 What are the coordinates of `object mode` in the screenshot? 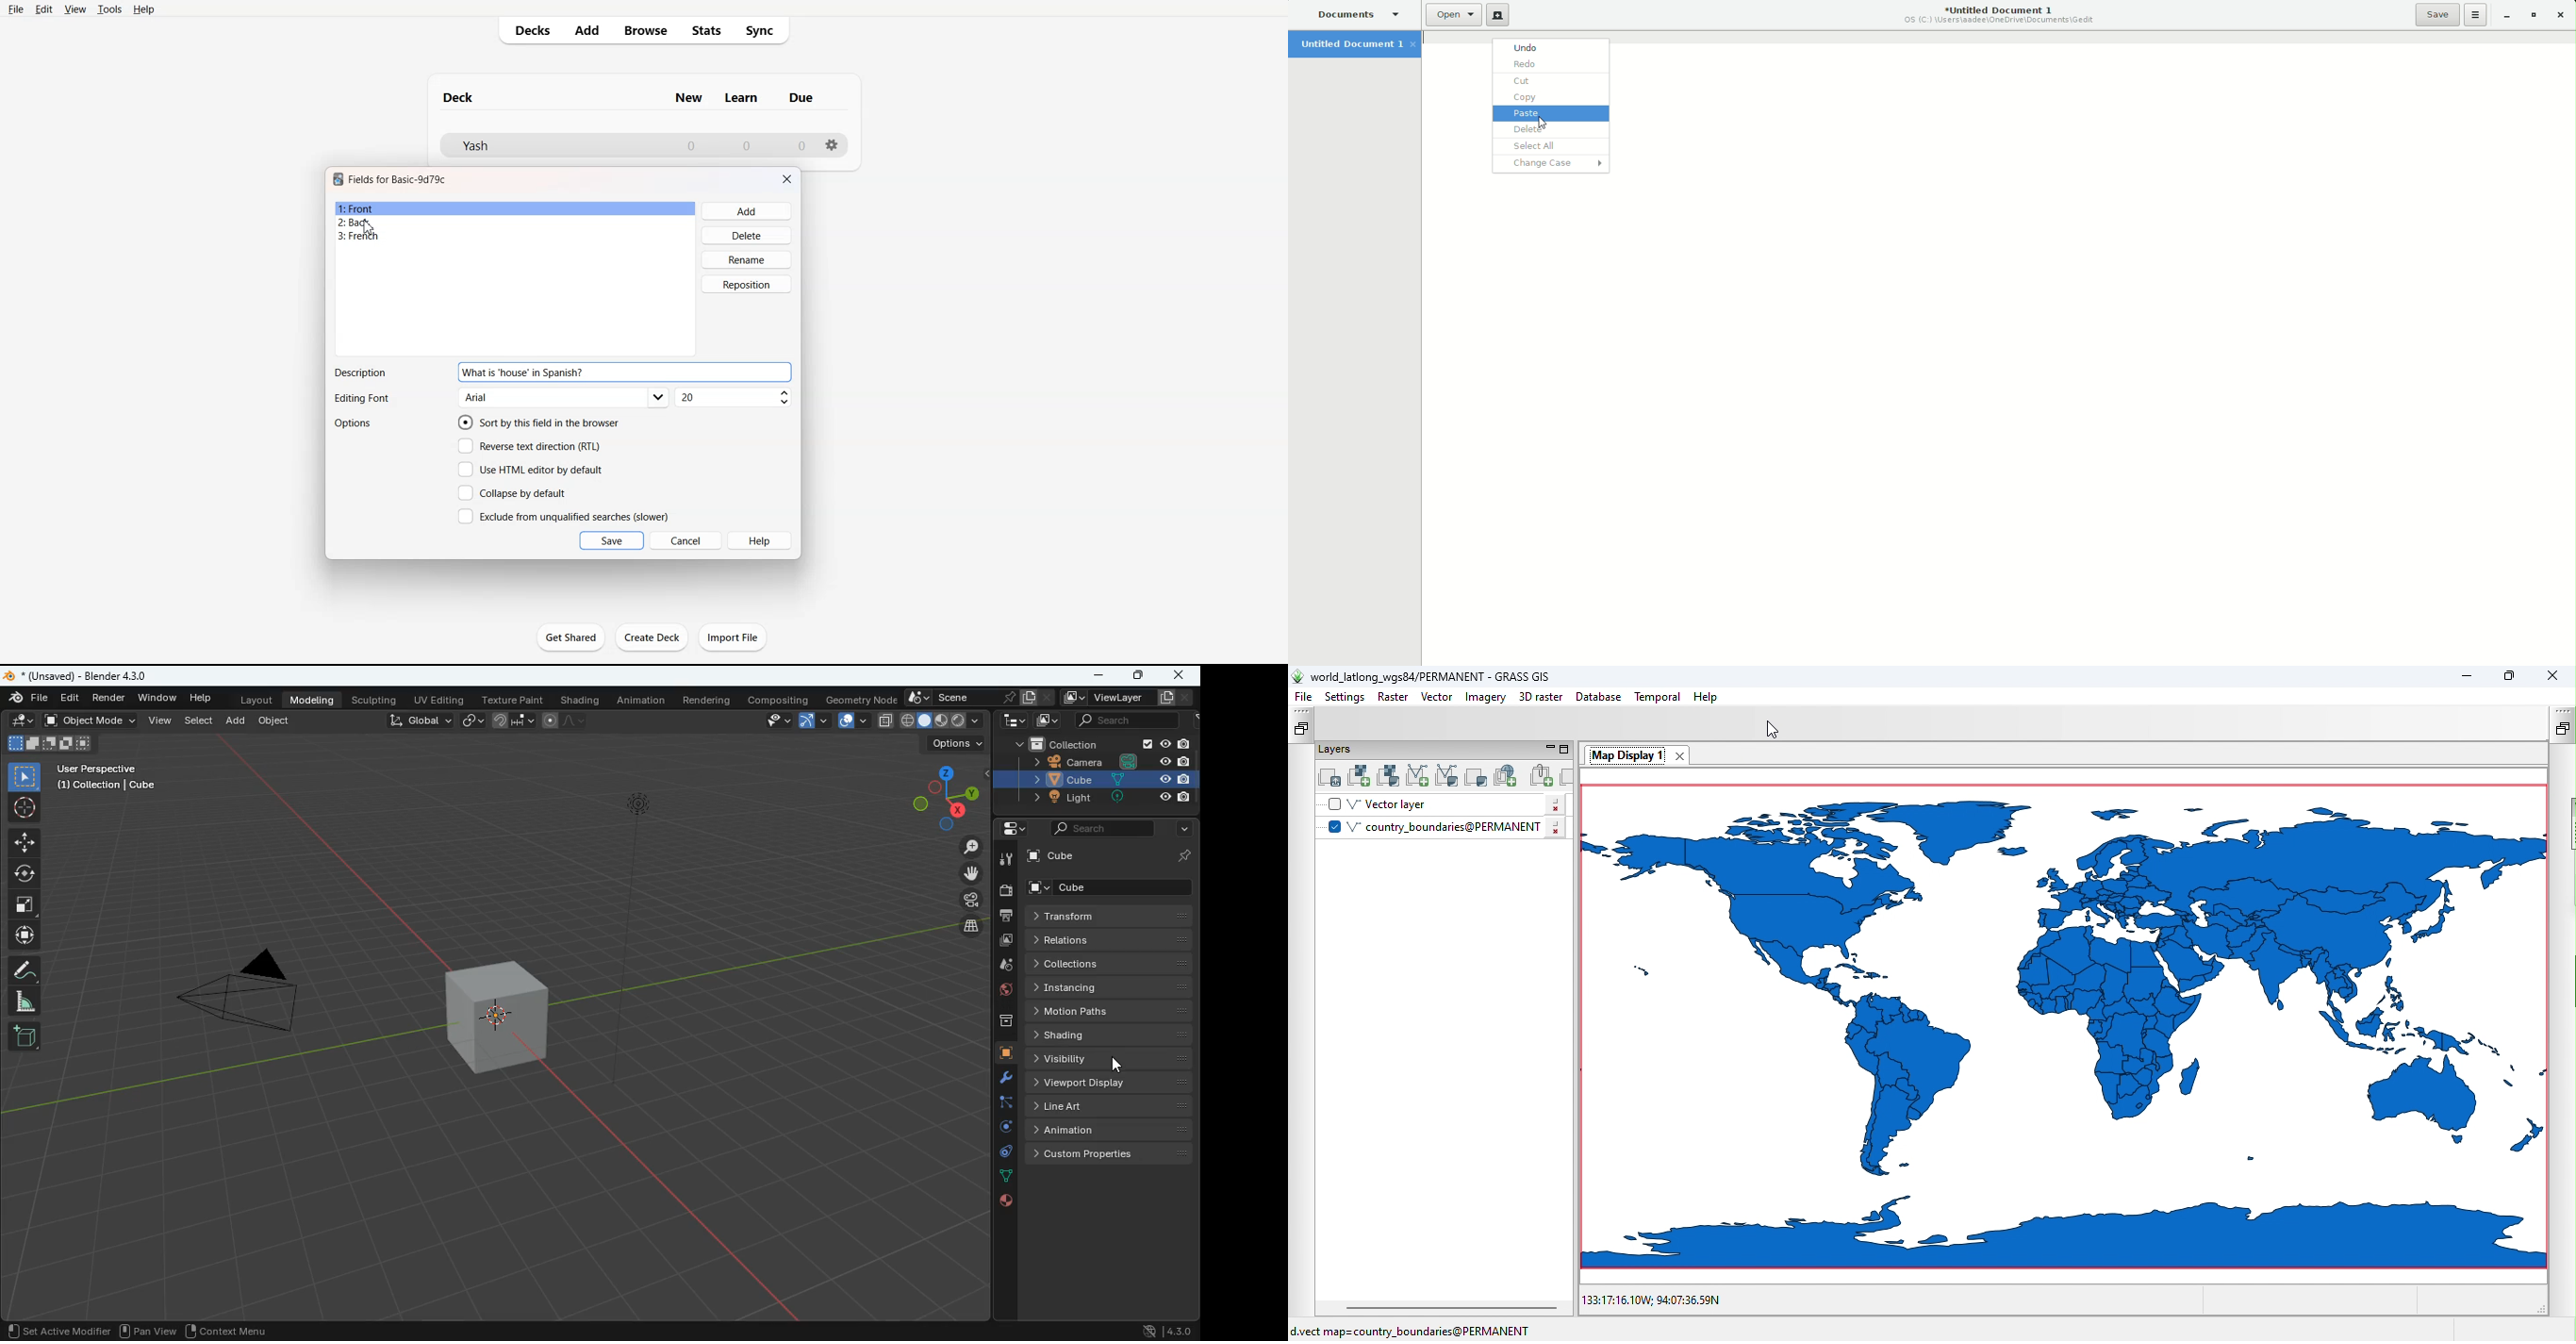 It's located at (91, 721).